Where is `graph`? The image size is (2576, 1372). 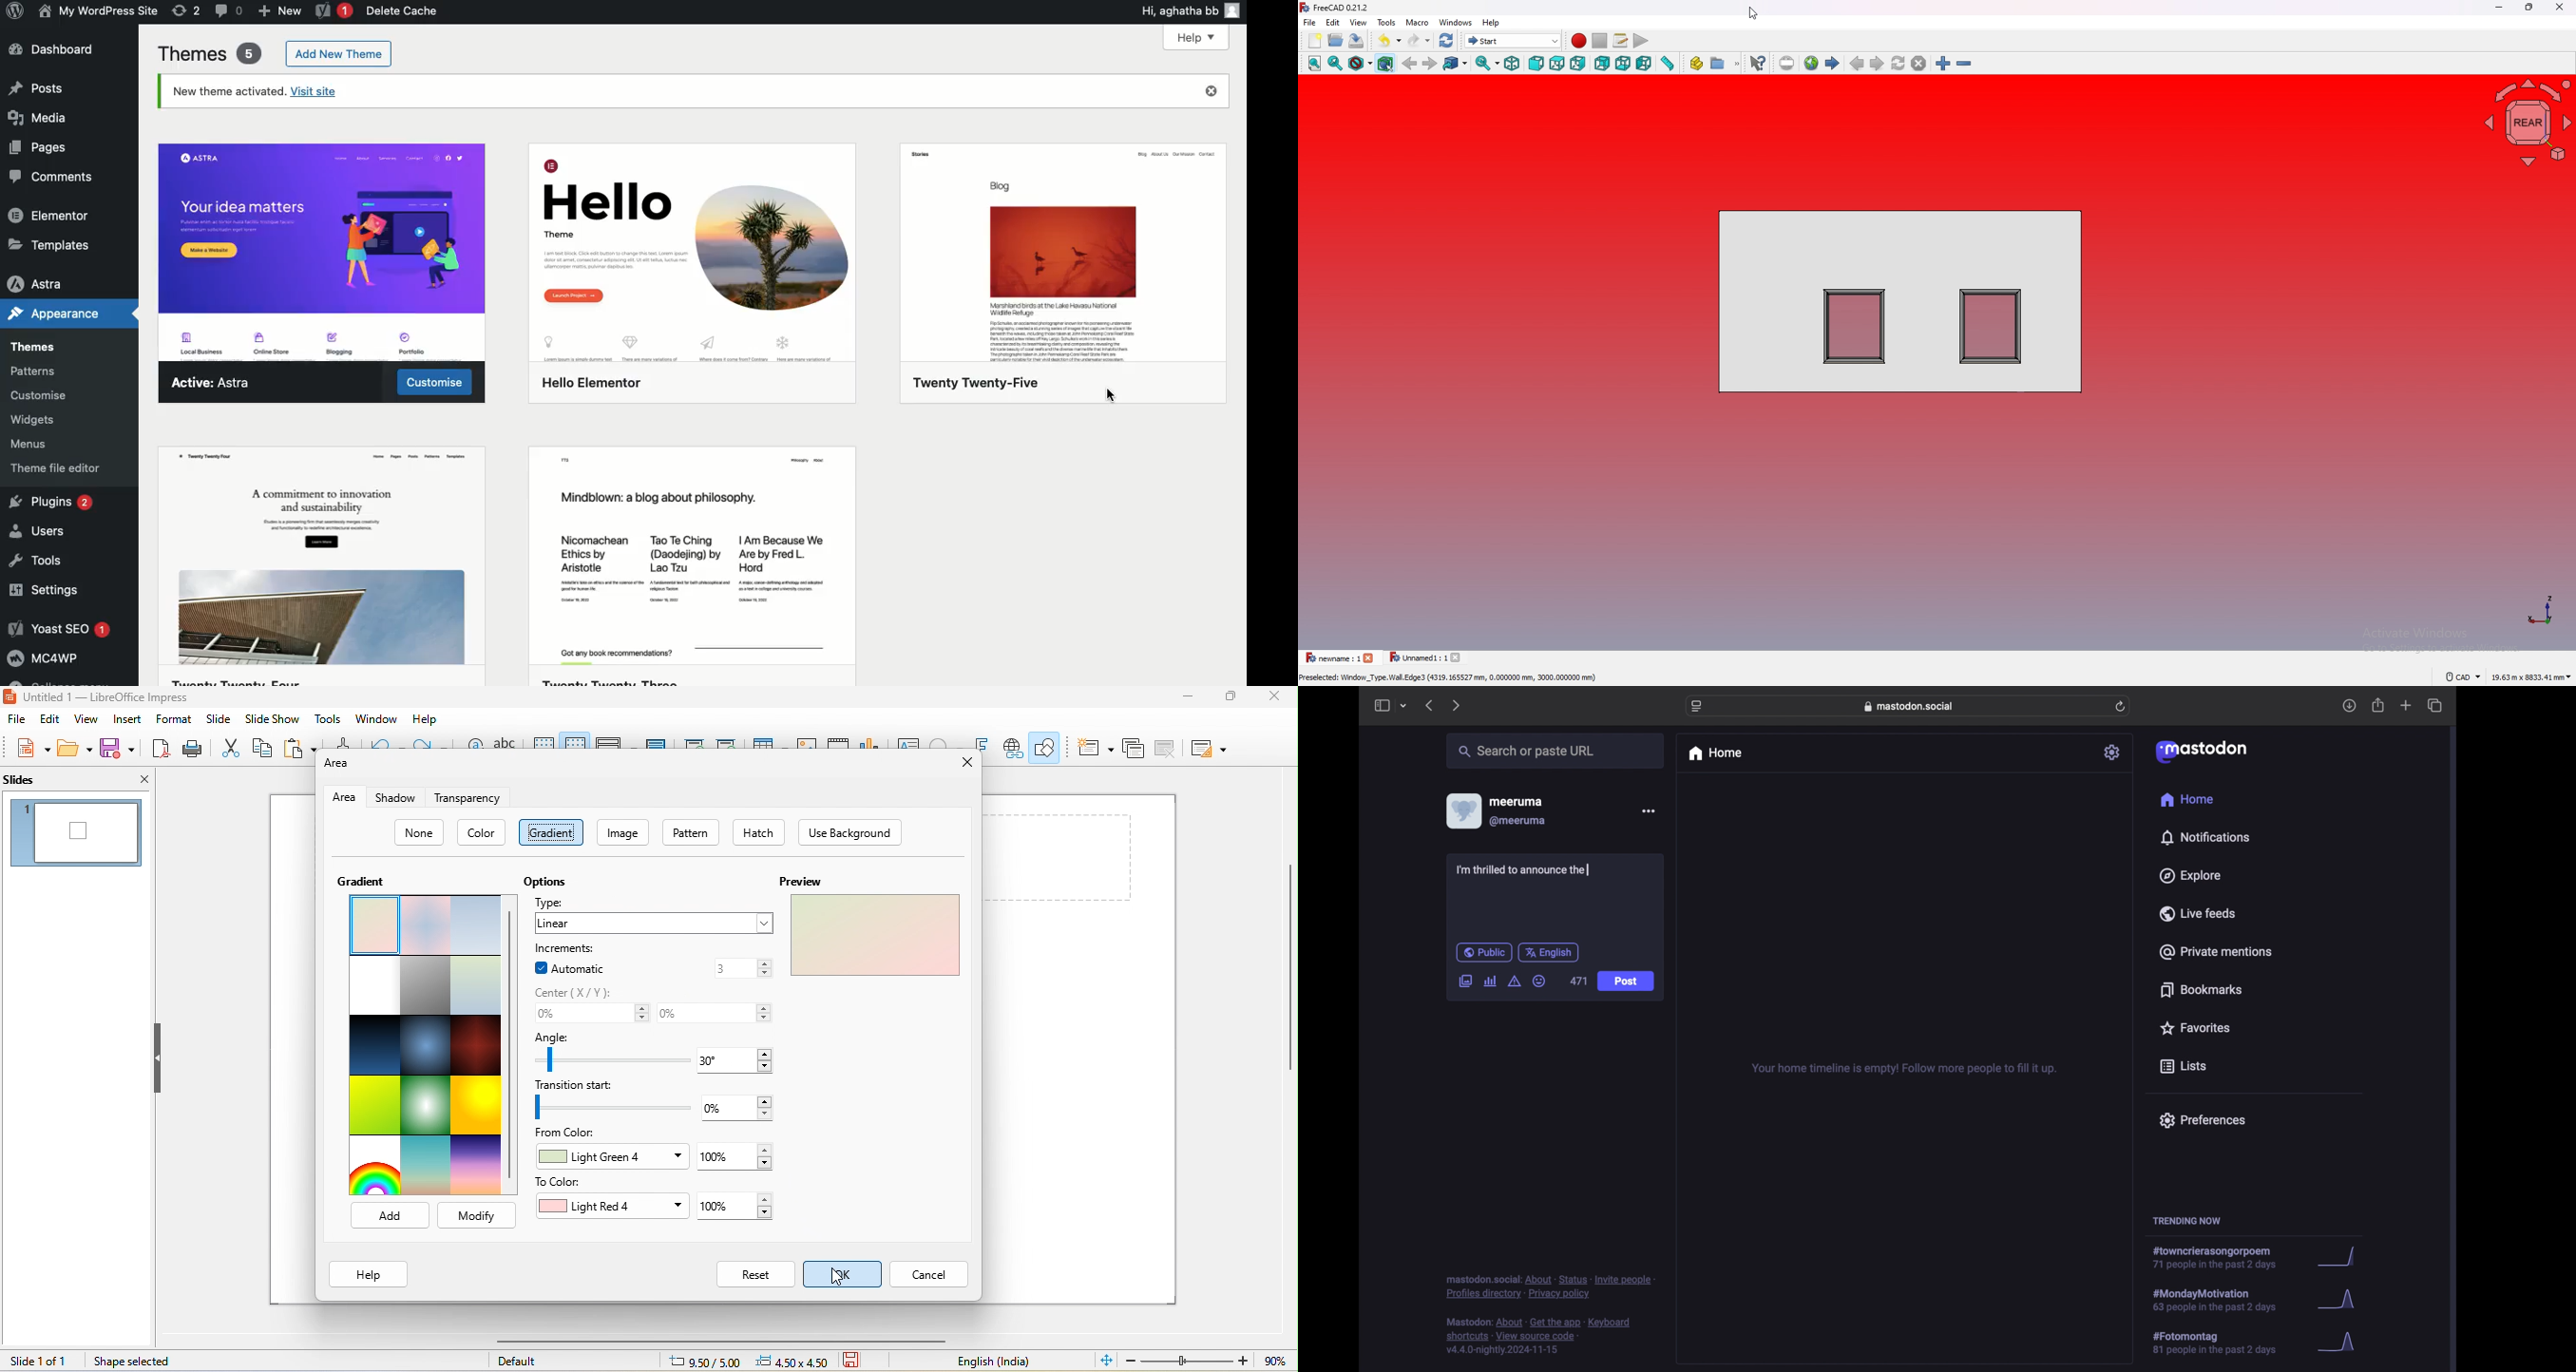 graph is located at coordinates (2342, 1257).